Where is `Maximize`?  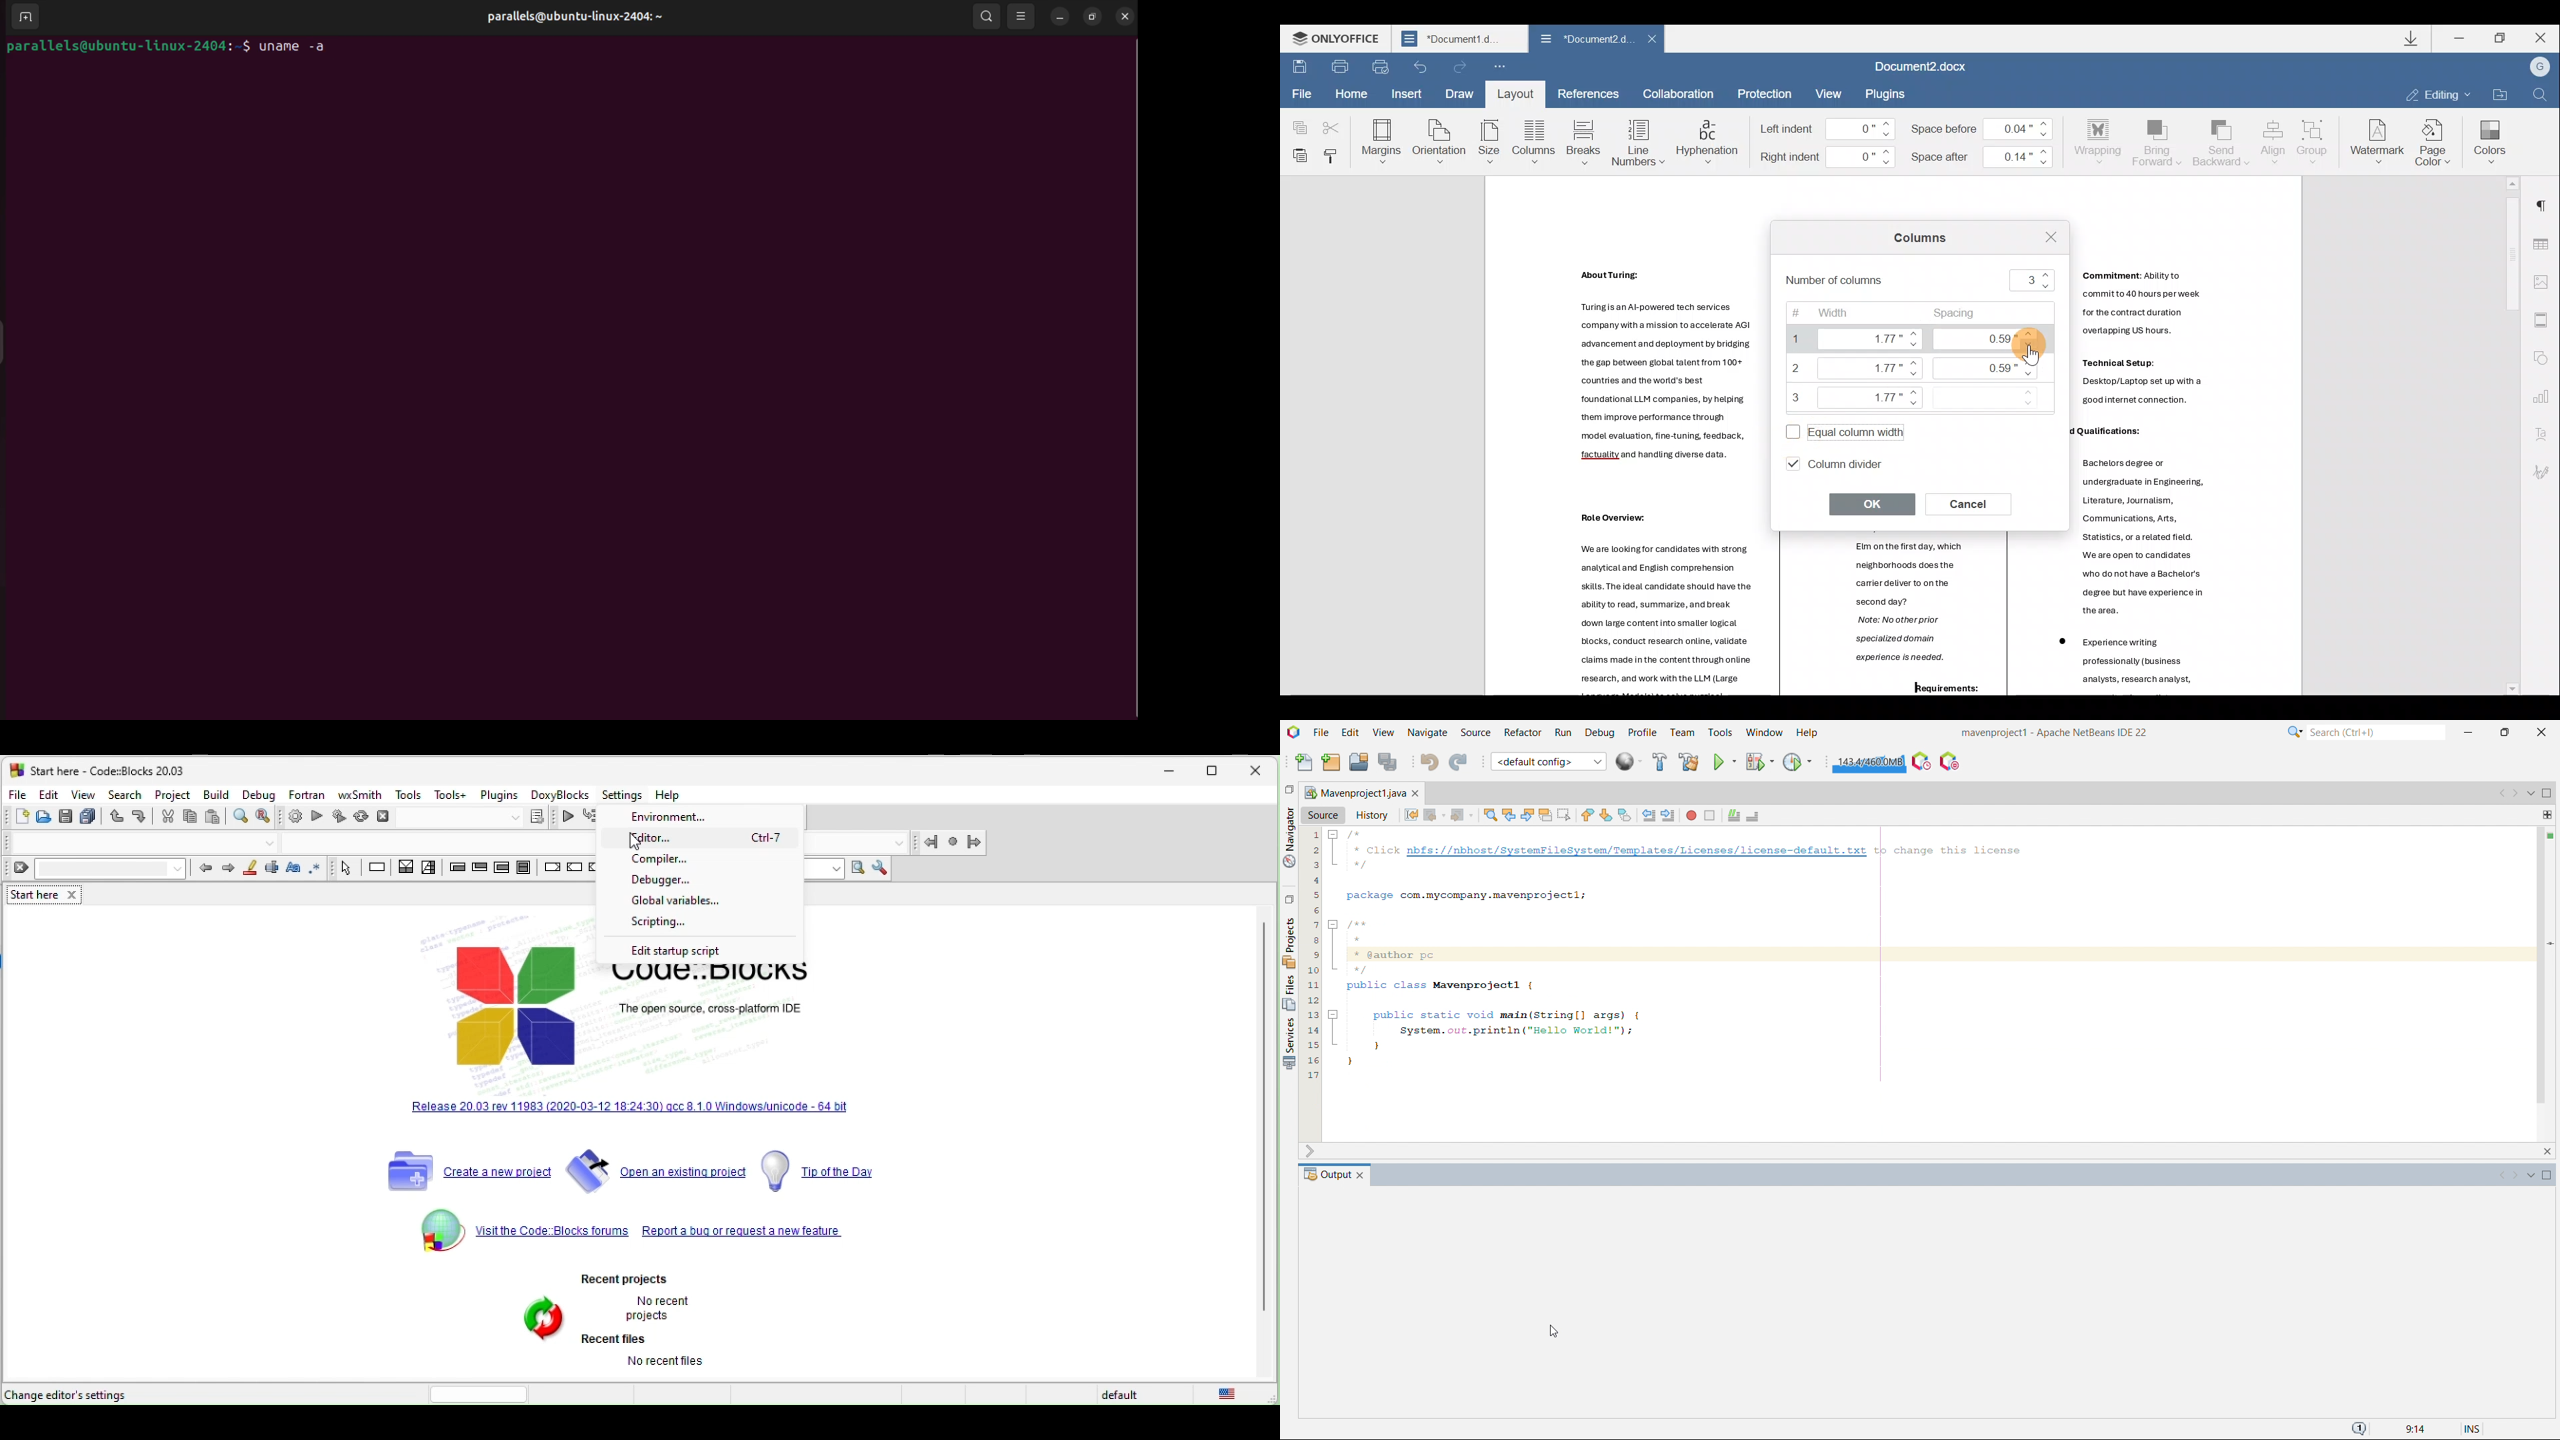
Maximize is located at coordinates (2501, 37).